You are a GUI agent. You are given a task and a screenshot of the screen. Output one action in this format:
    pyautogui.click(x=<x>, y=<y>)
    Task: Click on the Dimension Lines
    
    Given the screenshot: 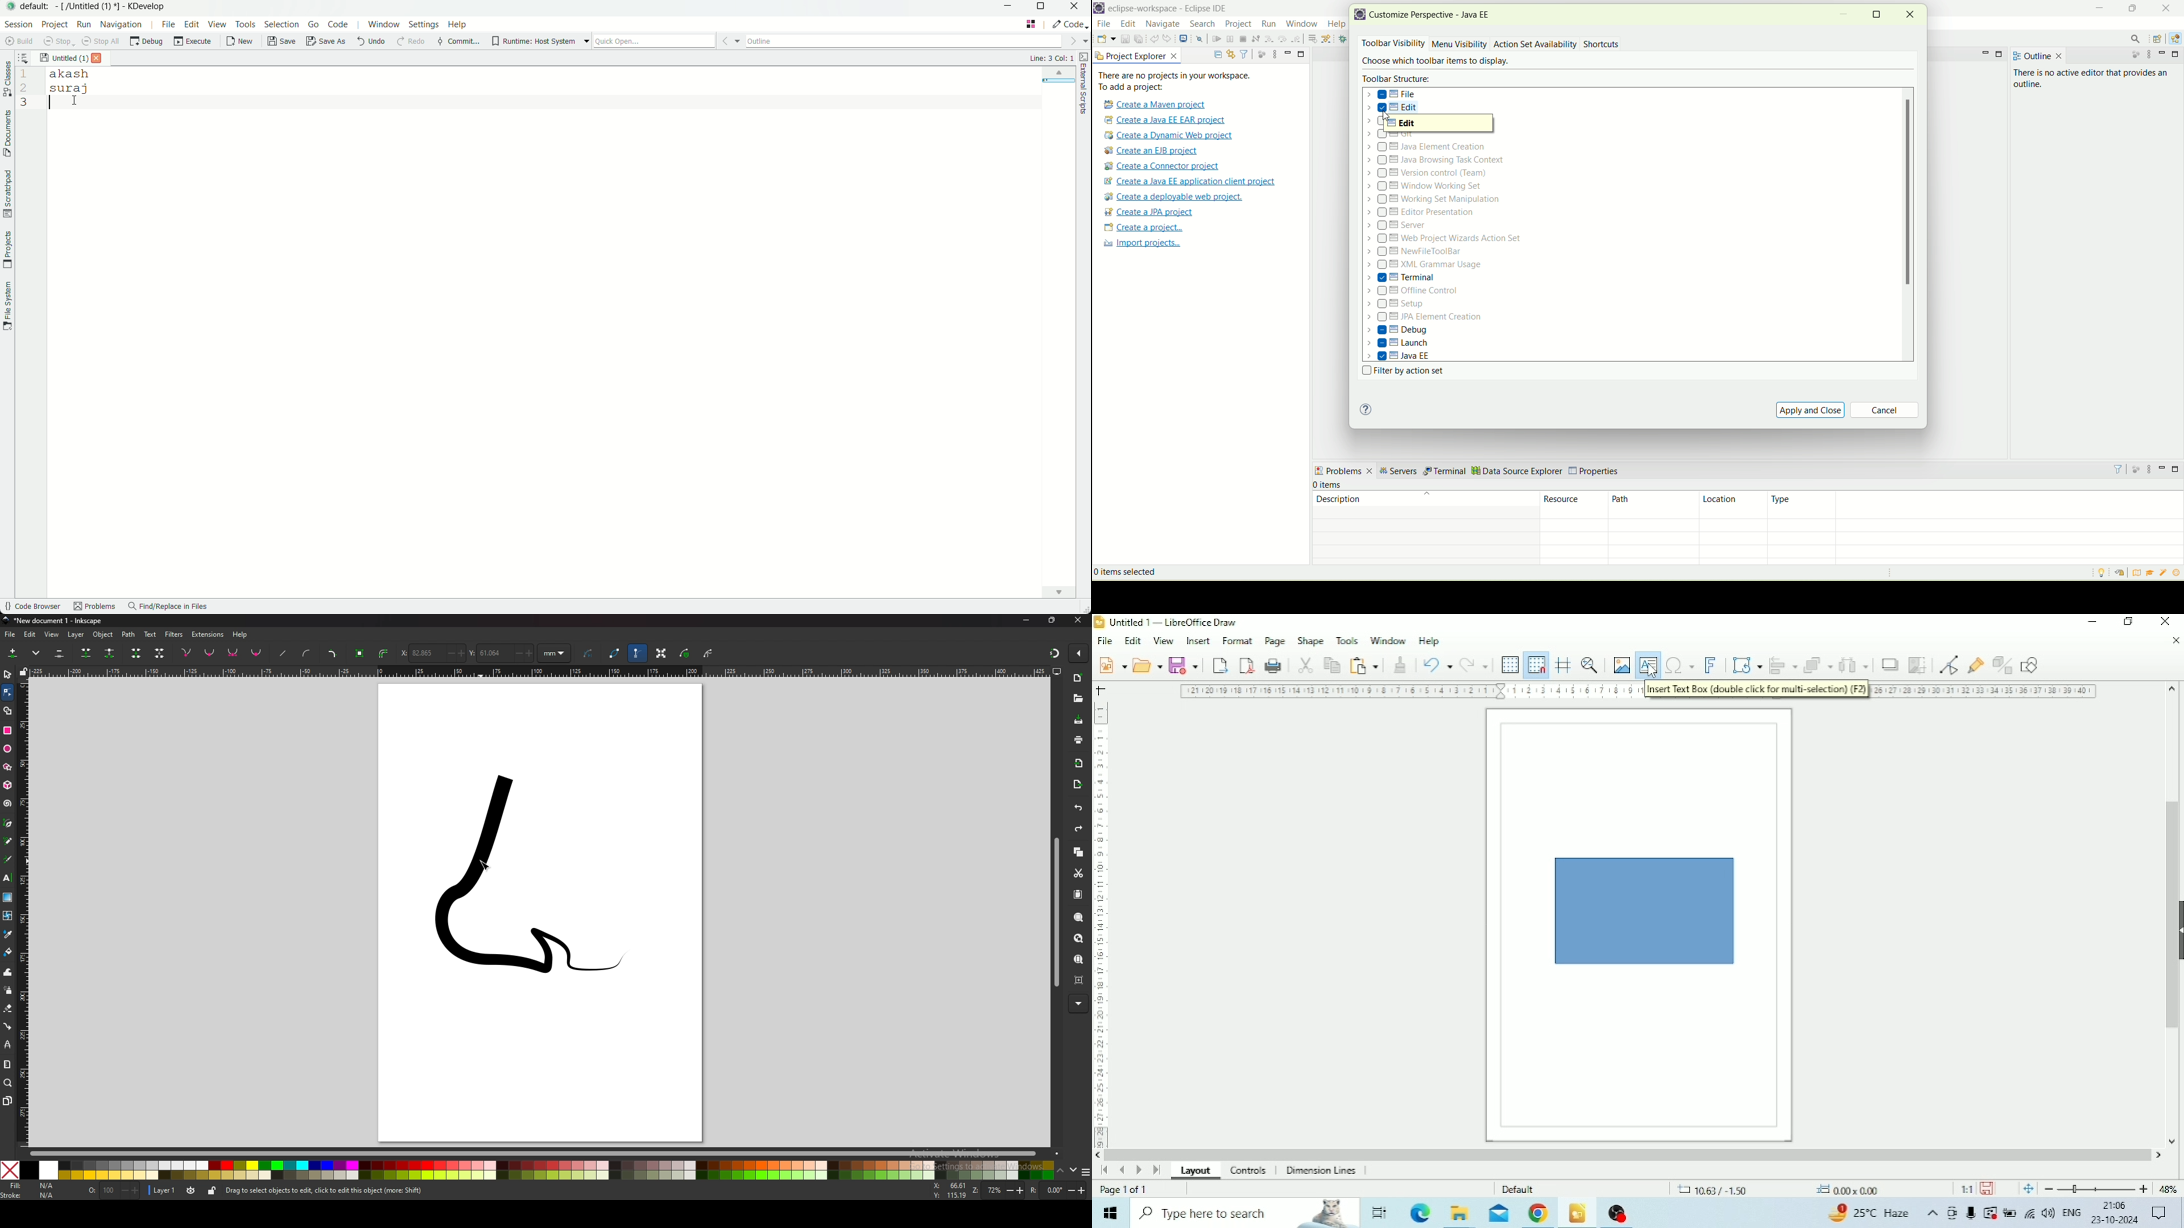 What is the action you would take?
    pyautogui.click(x=1321, y=1170)
    